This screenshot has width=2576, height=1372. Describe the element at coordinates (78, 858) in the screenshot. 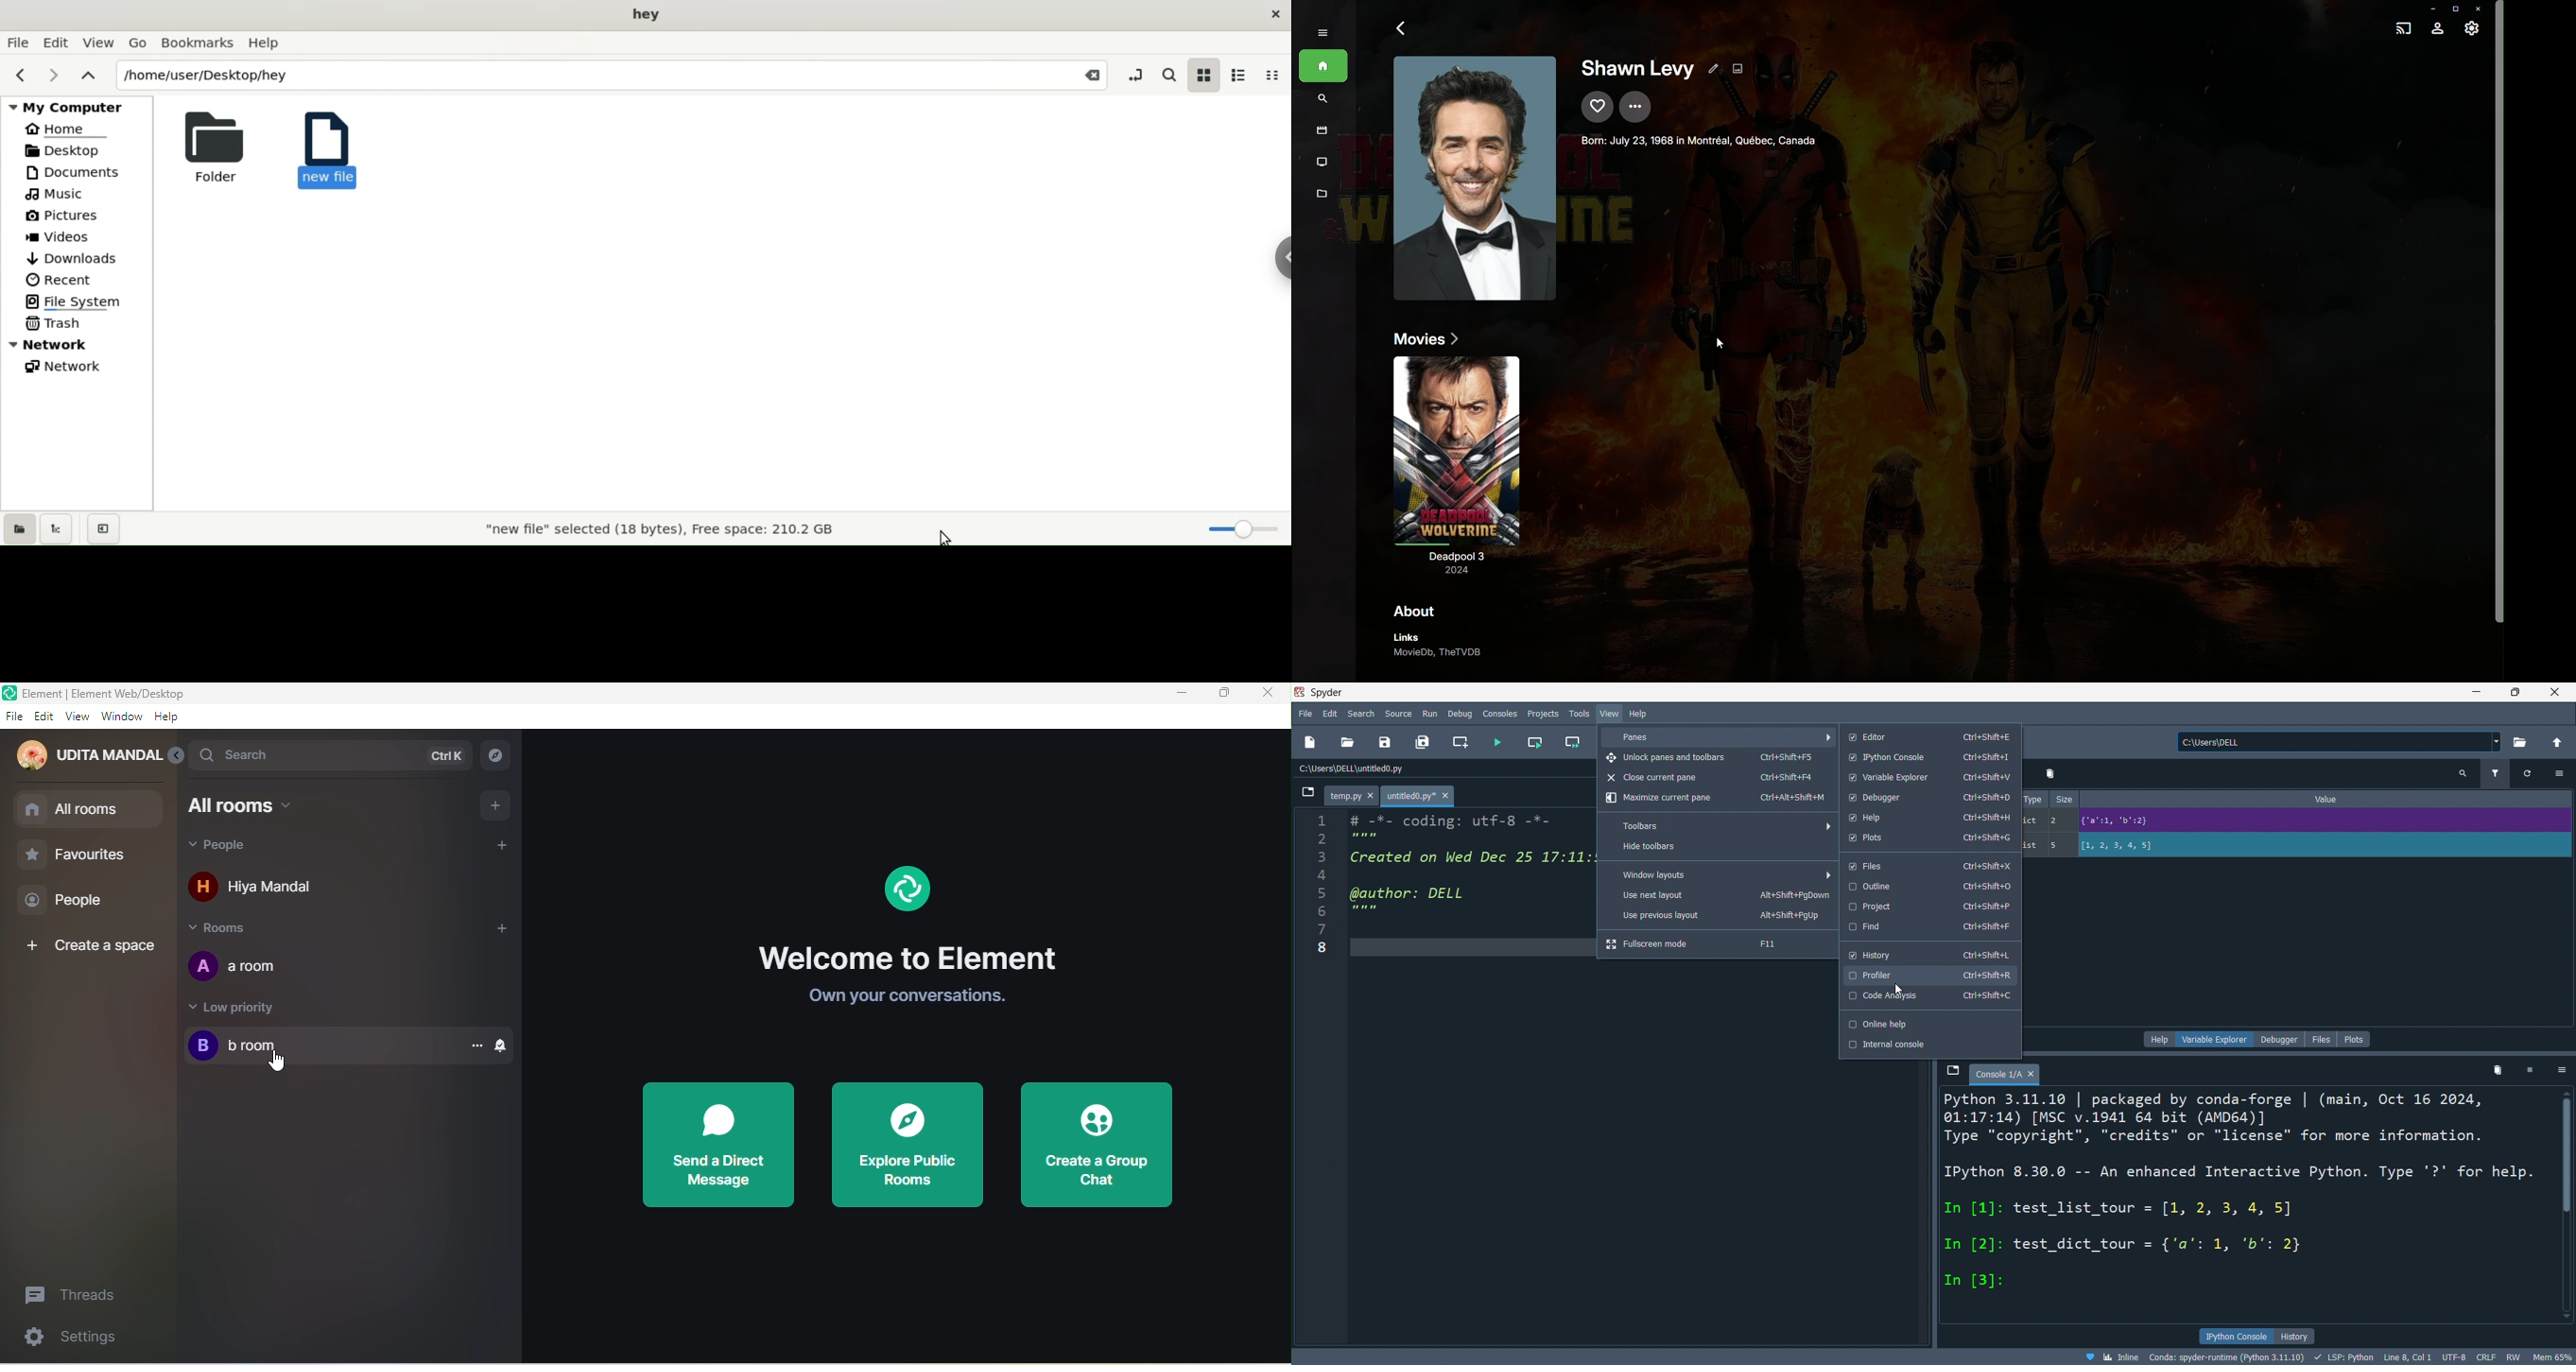

I see `favourites` at that location.